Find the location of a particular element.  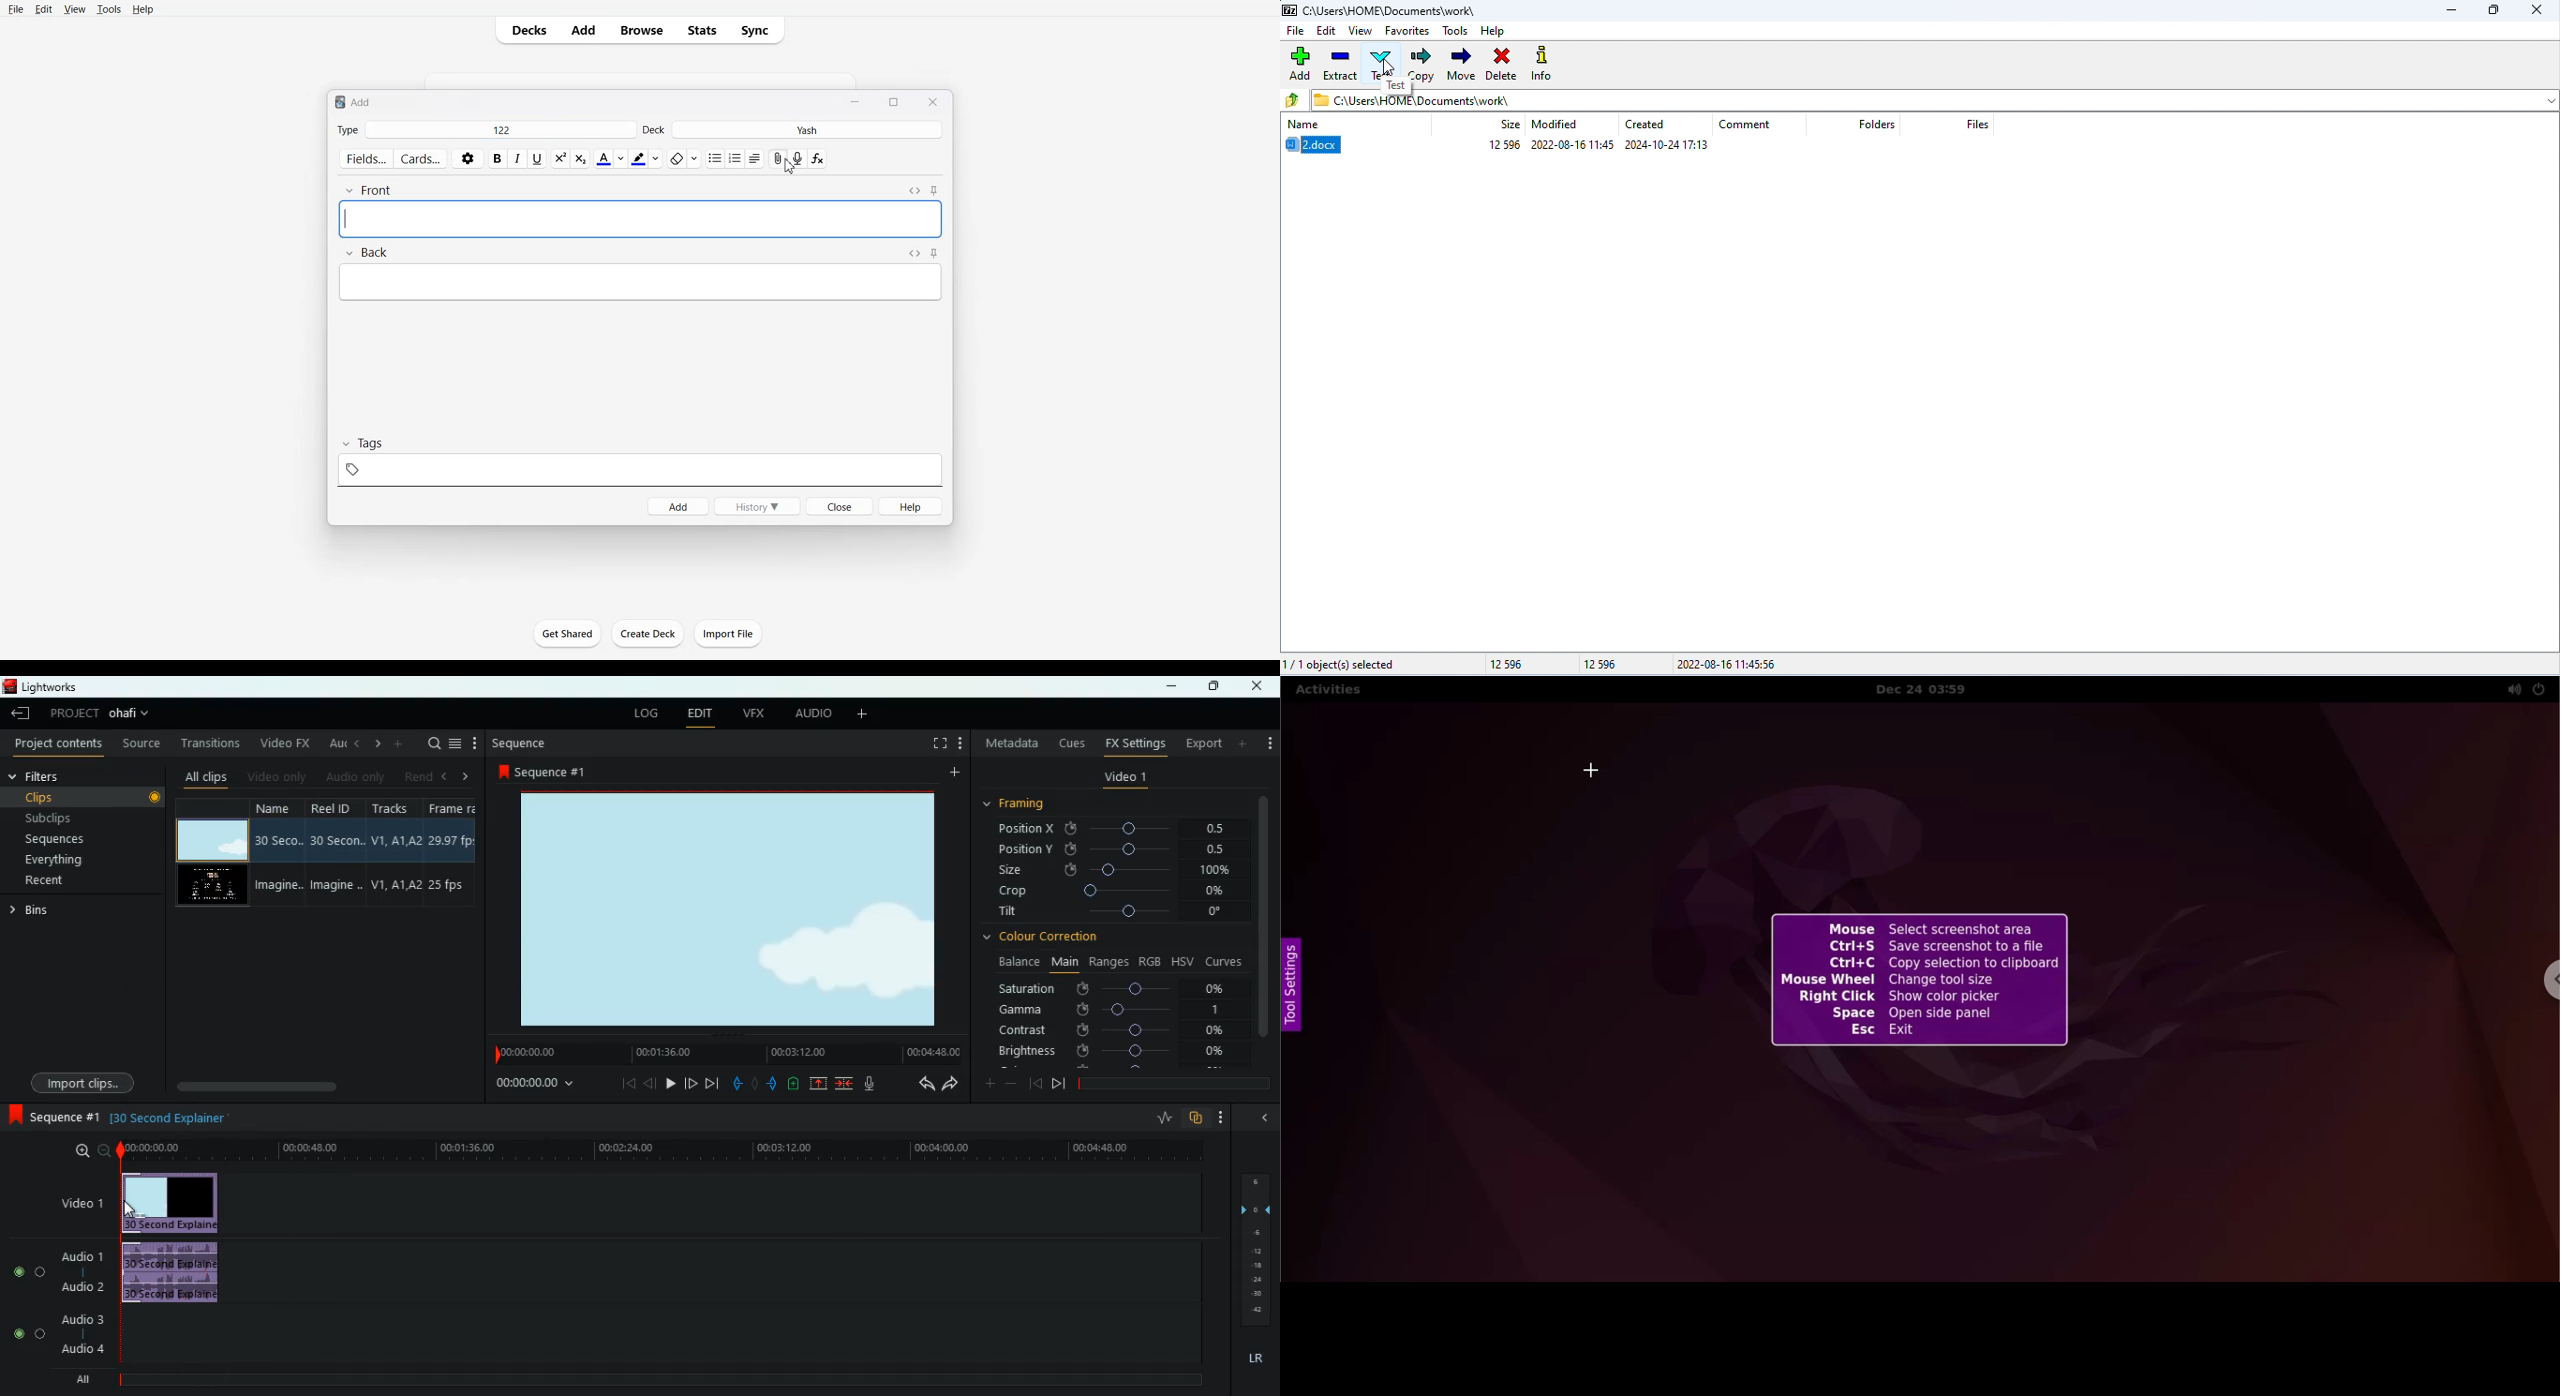

Settings is located at coordinates (467, 158).